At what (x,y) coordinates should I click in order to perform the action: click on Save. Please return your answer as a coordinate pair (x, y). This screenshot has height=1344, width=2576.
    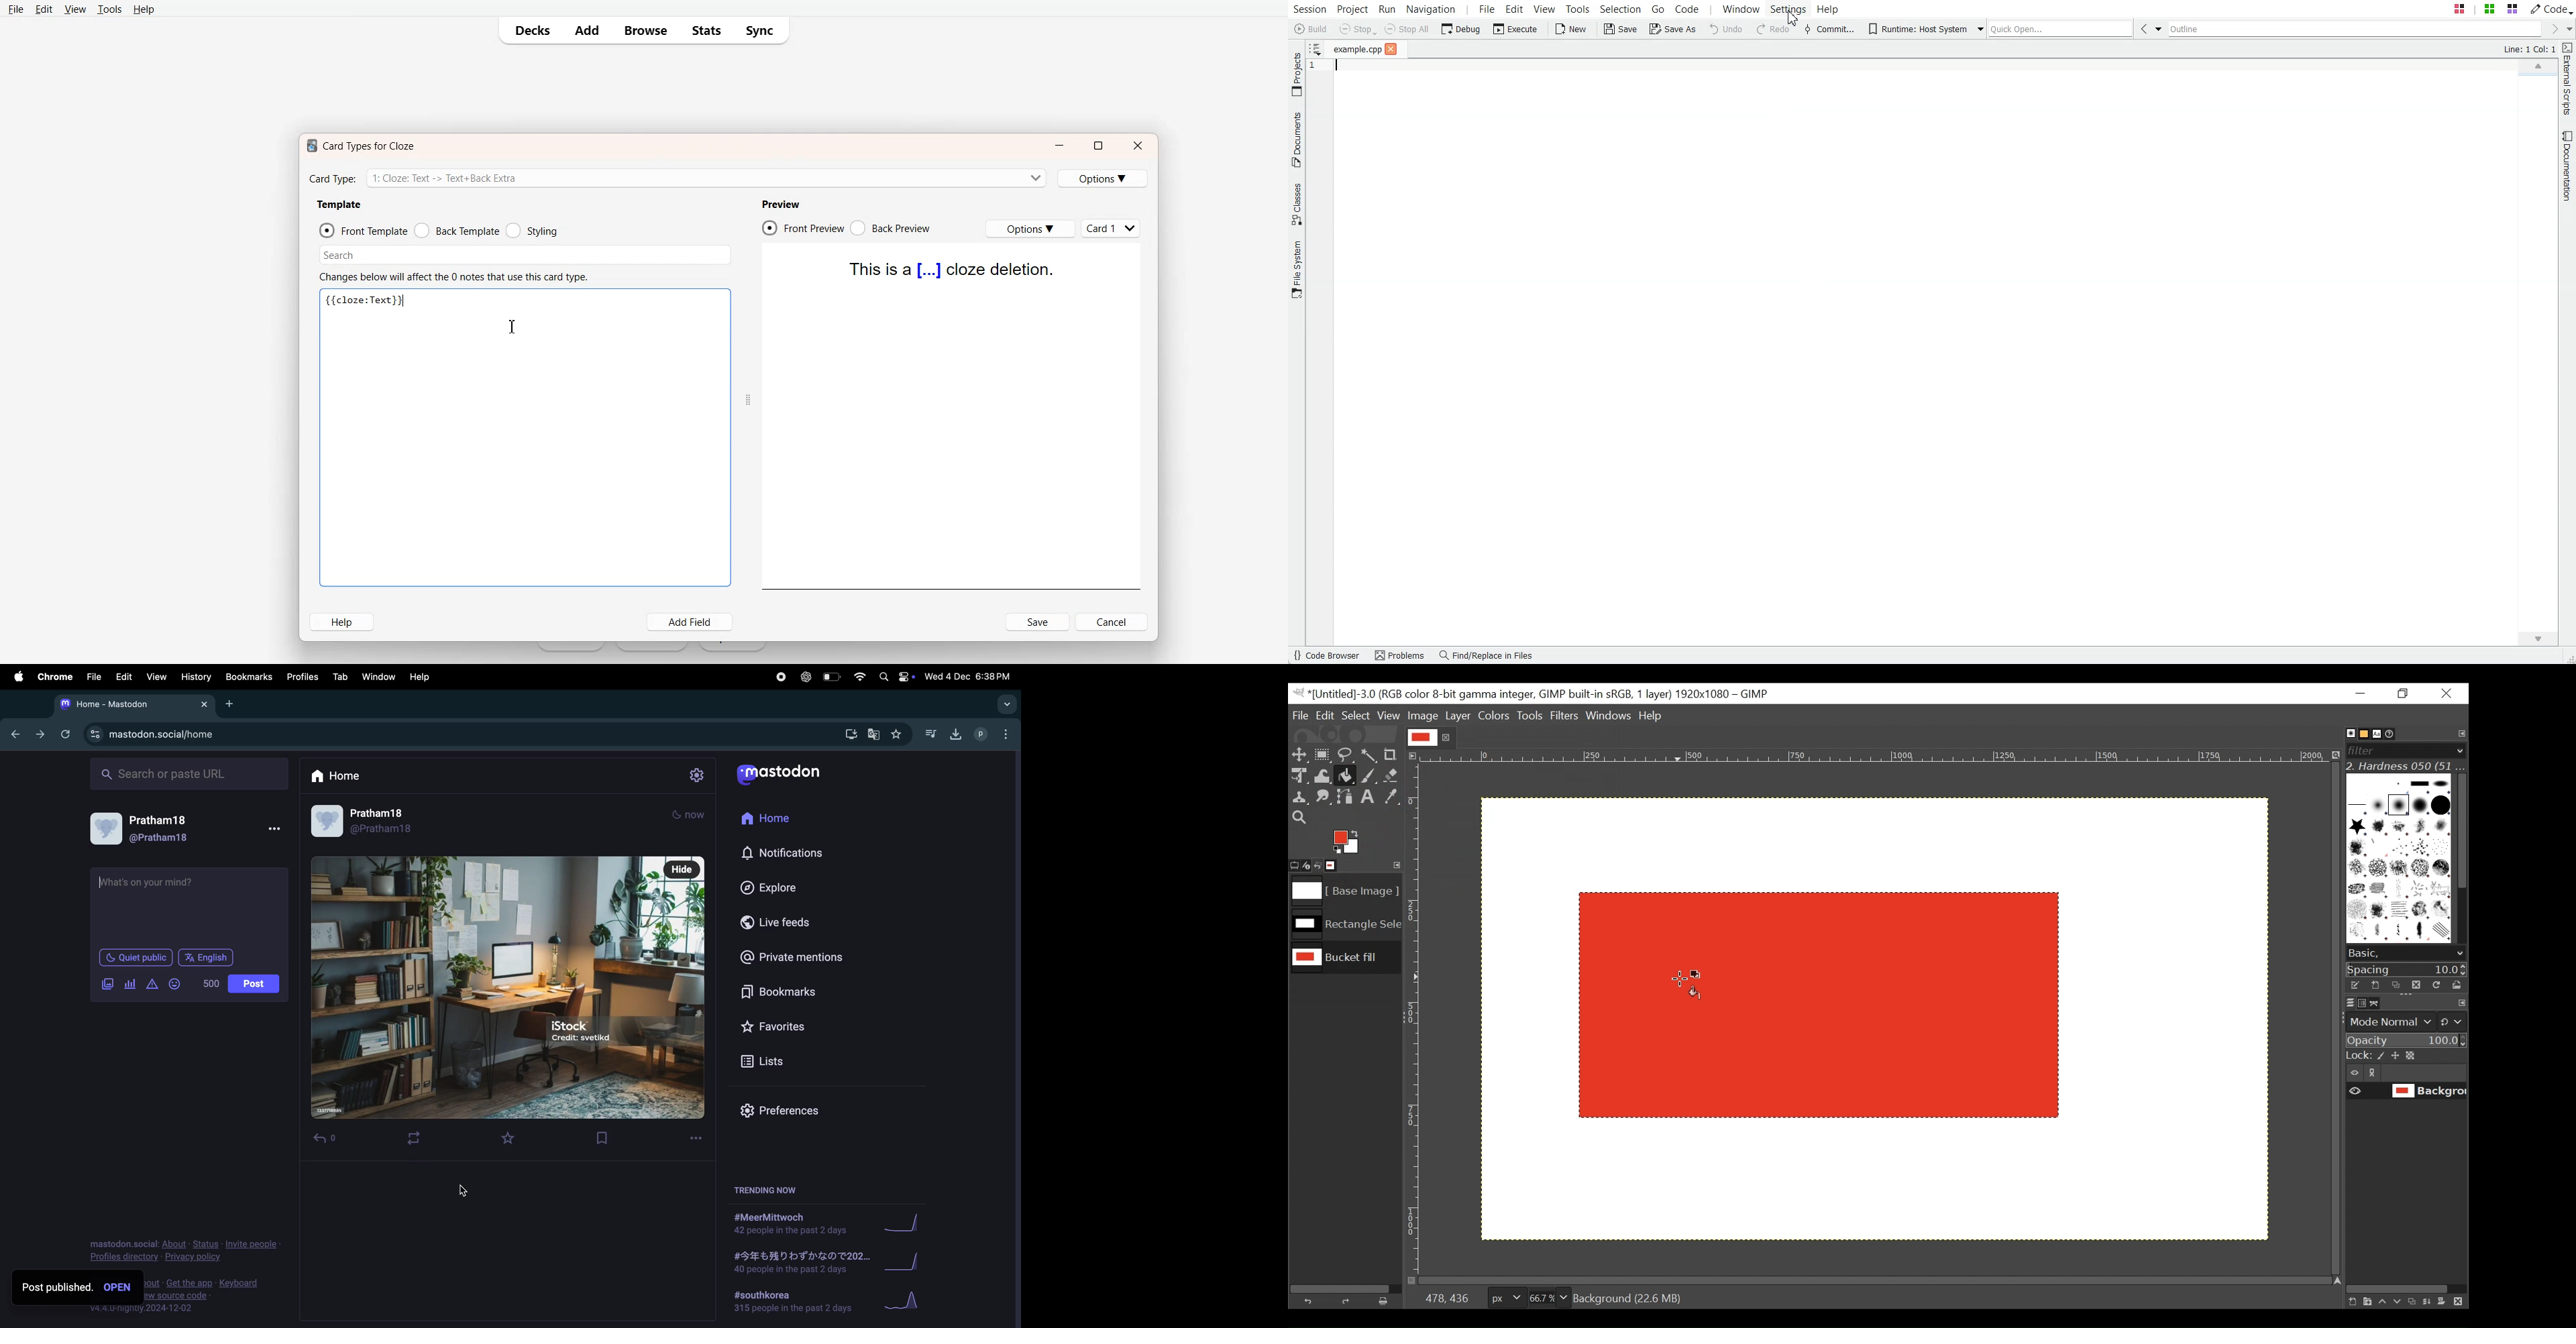
    Looking at the image, I should click on (1038, 622).